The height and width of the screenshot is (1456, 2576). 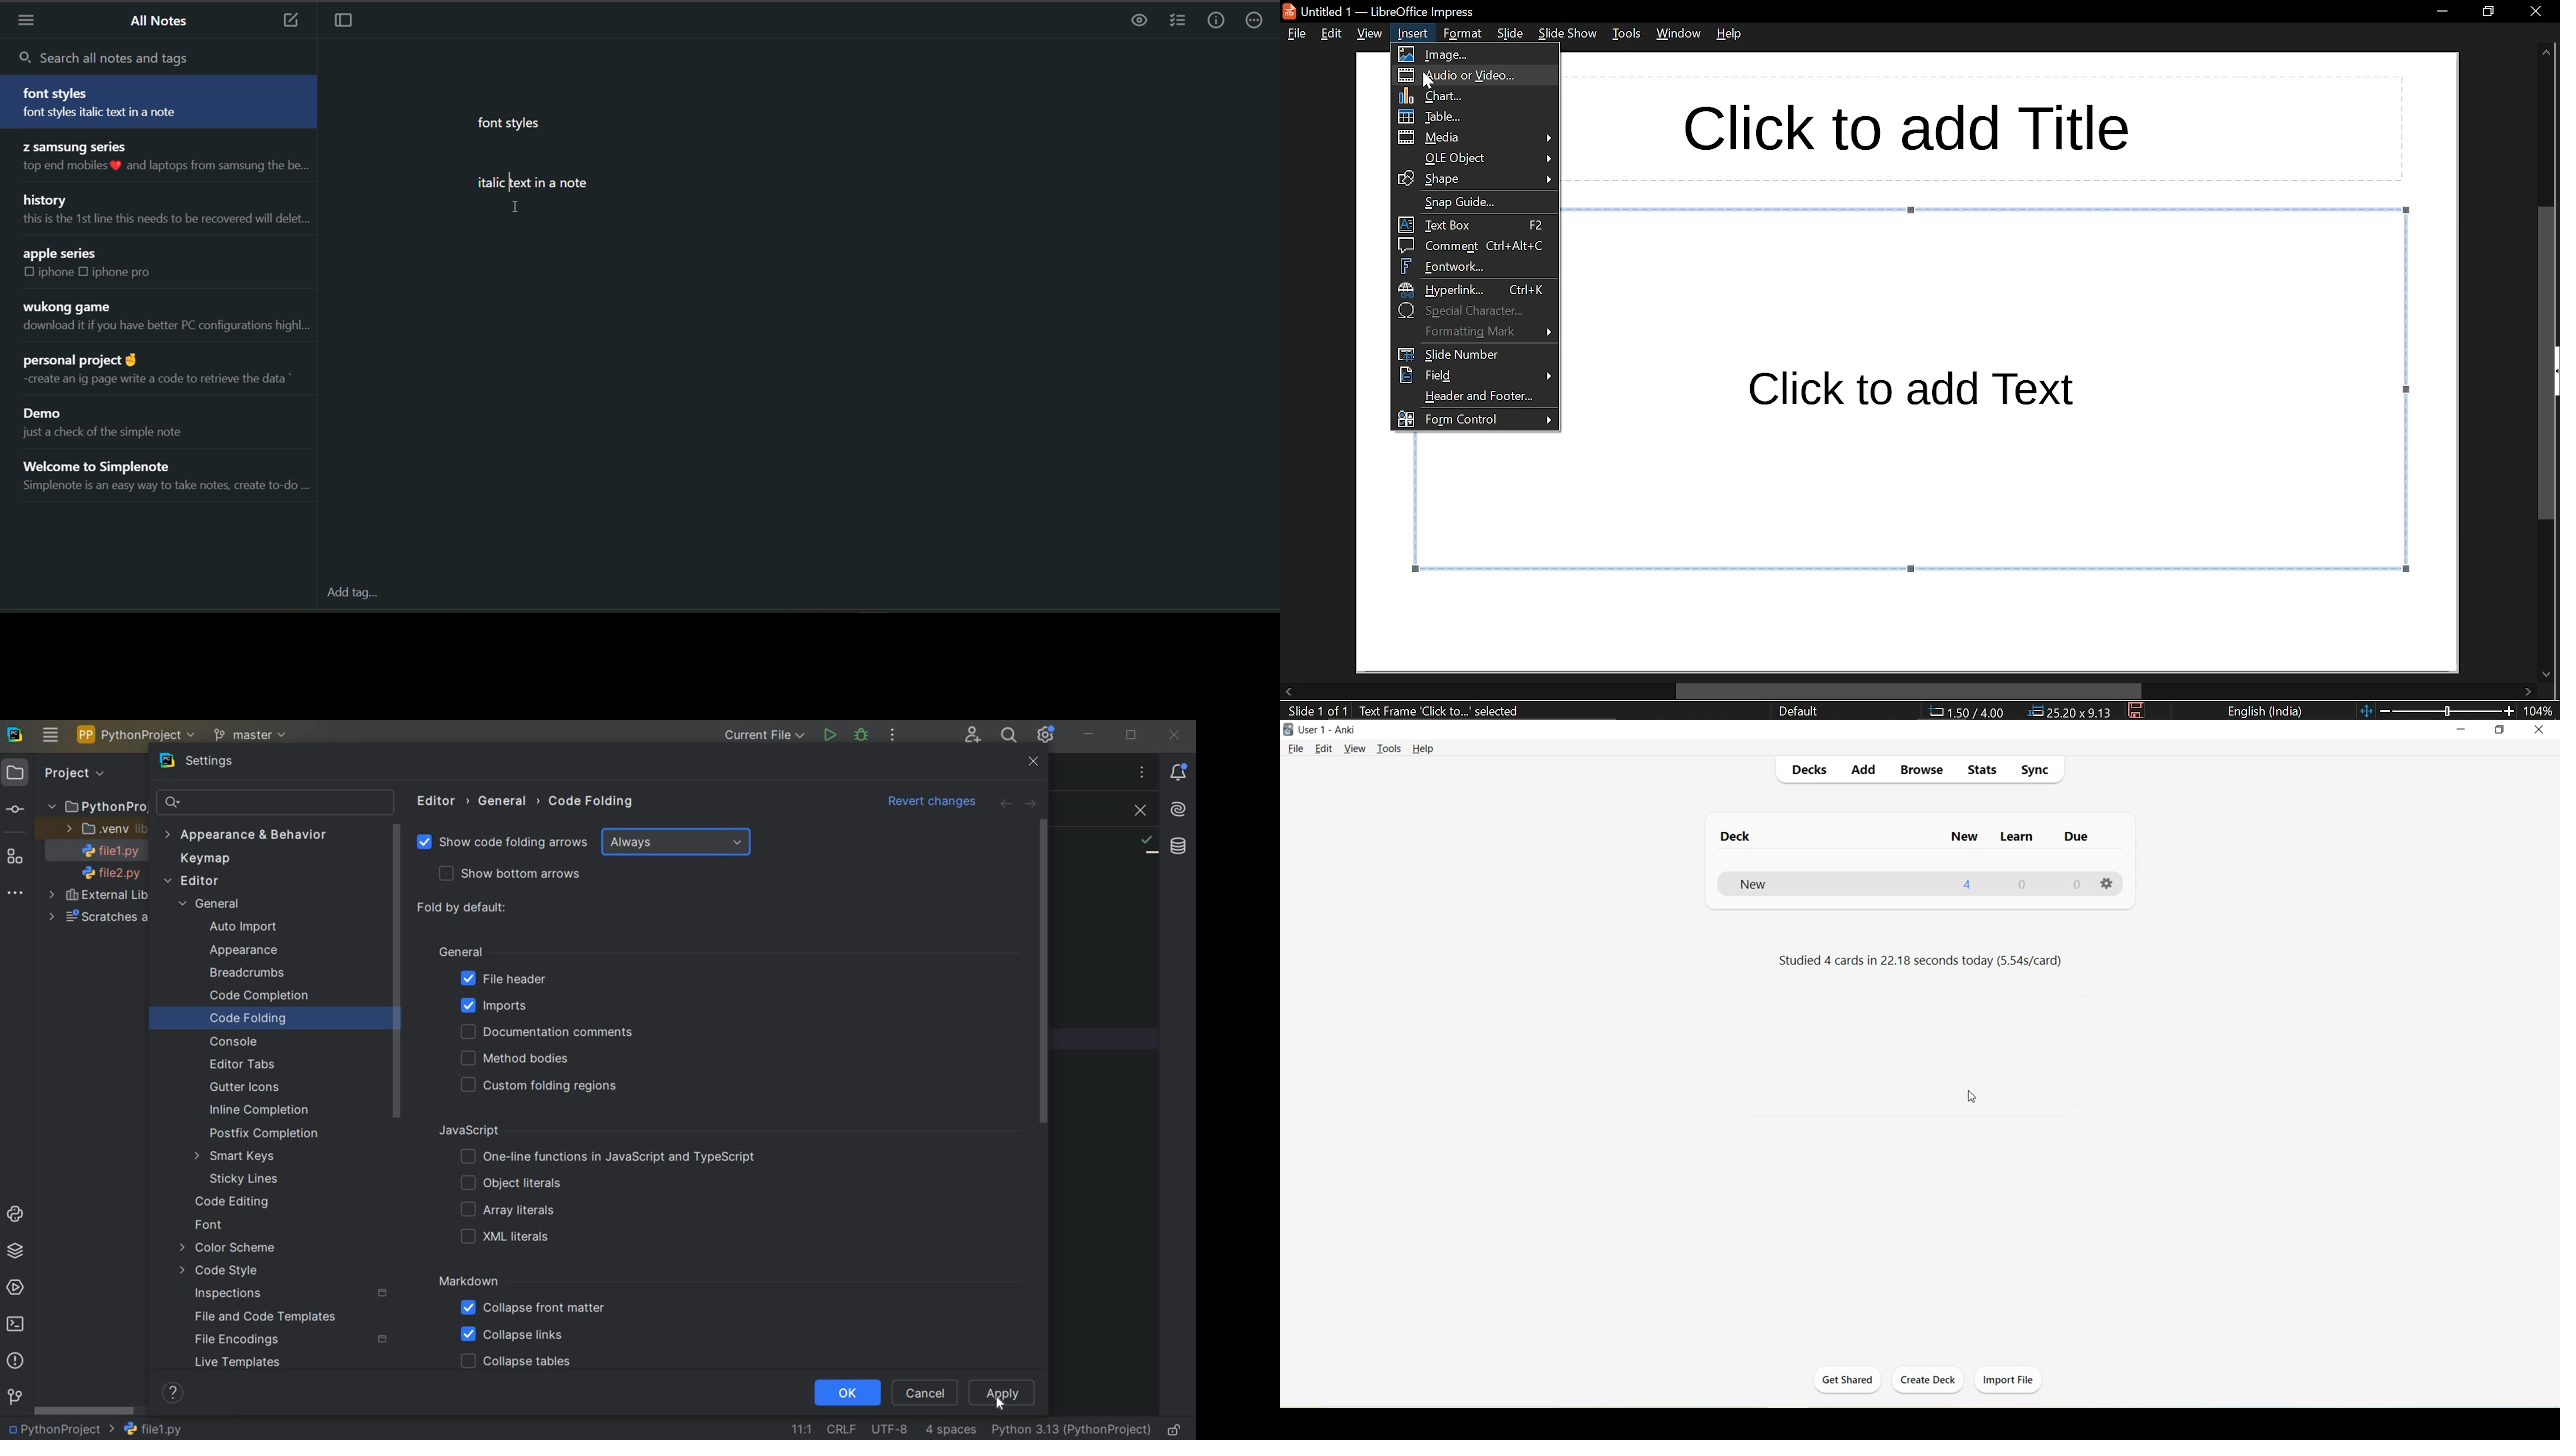 I want to click on Create Deck, so click(x=1929, y=1381).